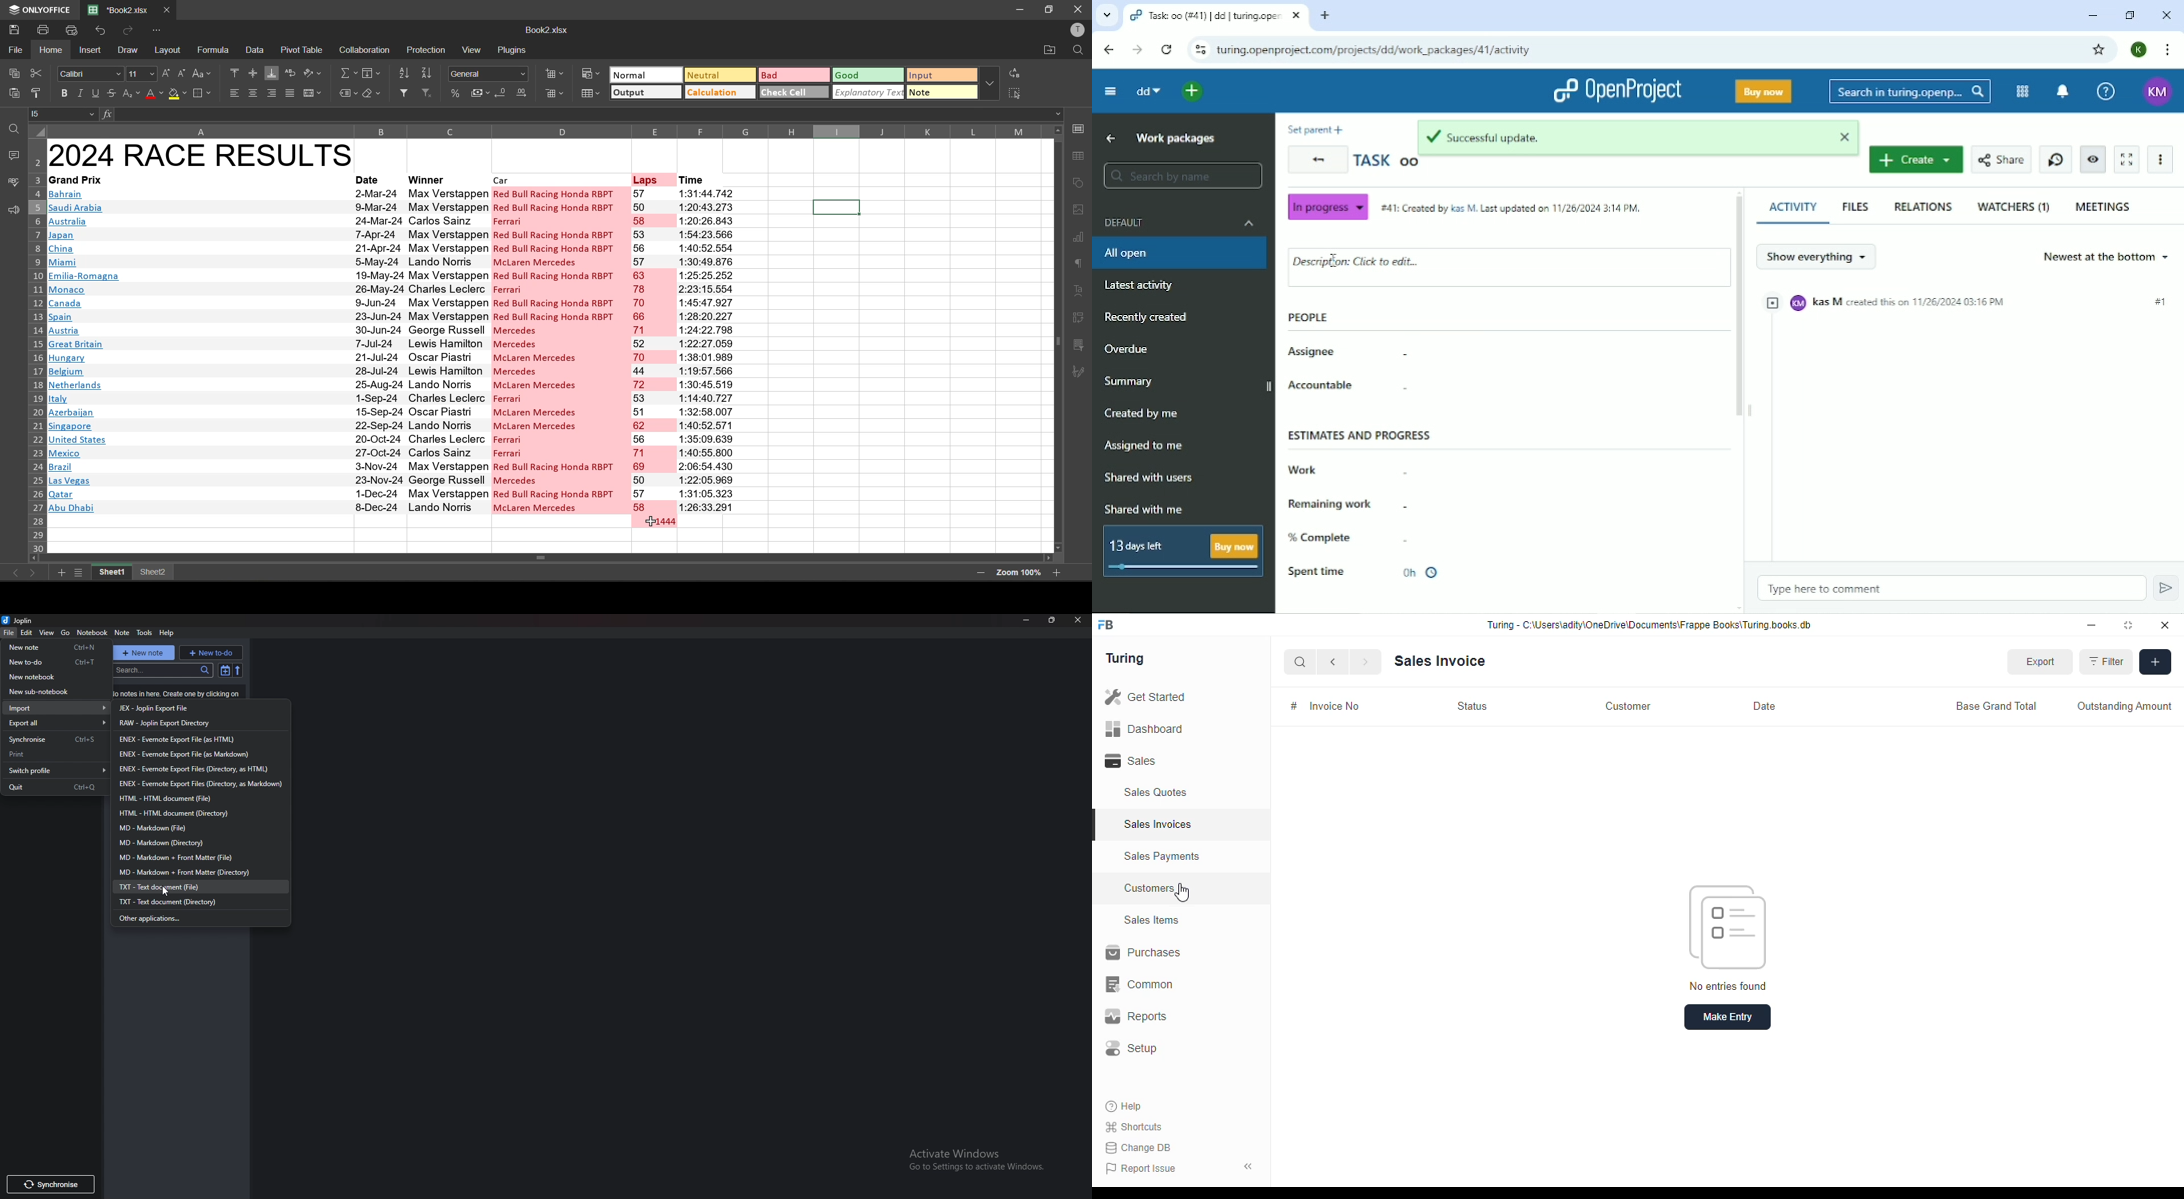  What do you see at coordinates (1181, 921) in the screenshot?
I see `Sales Items.` at bounding box center [1181, 921].